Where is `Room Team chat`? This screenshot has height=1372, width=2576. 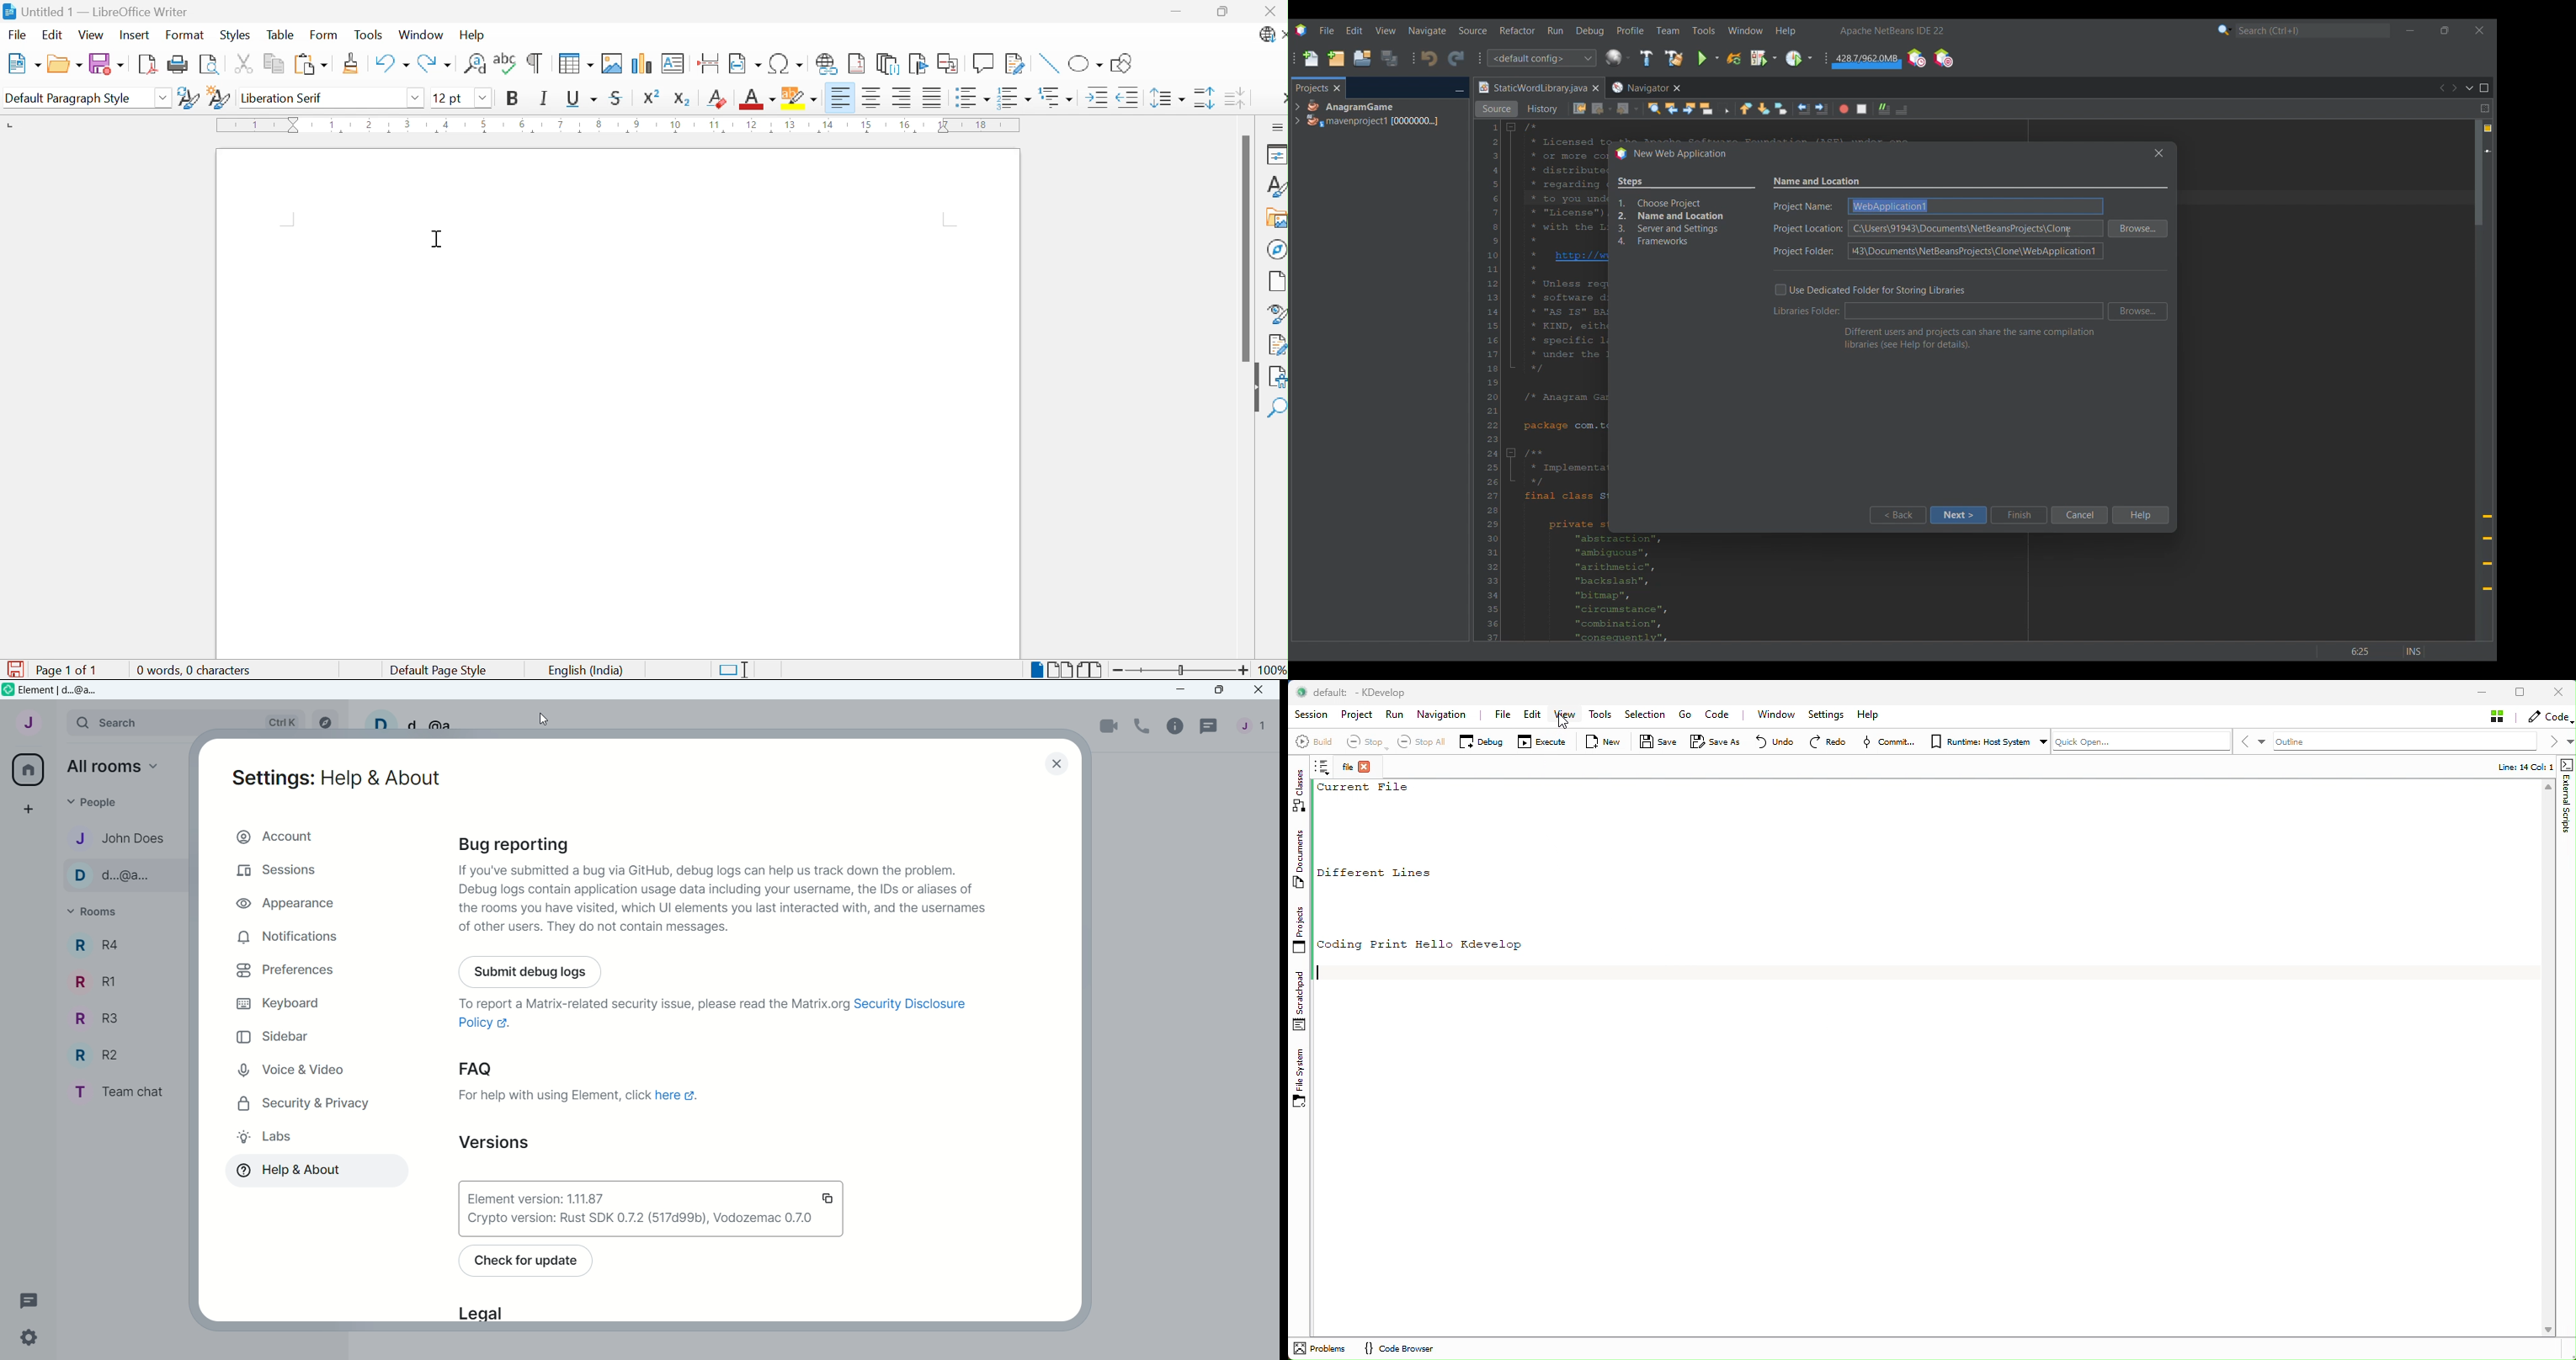
Room Team chat is located at coordinates (117, 1091).